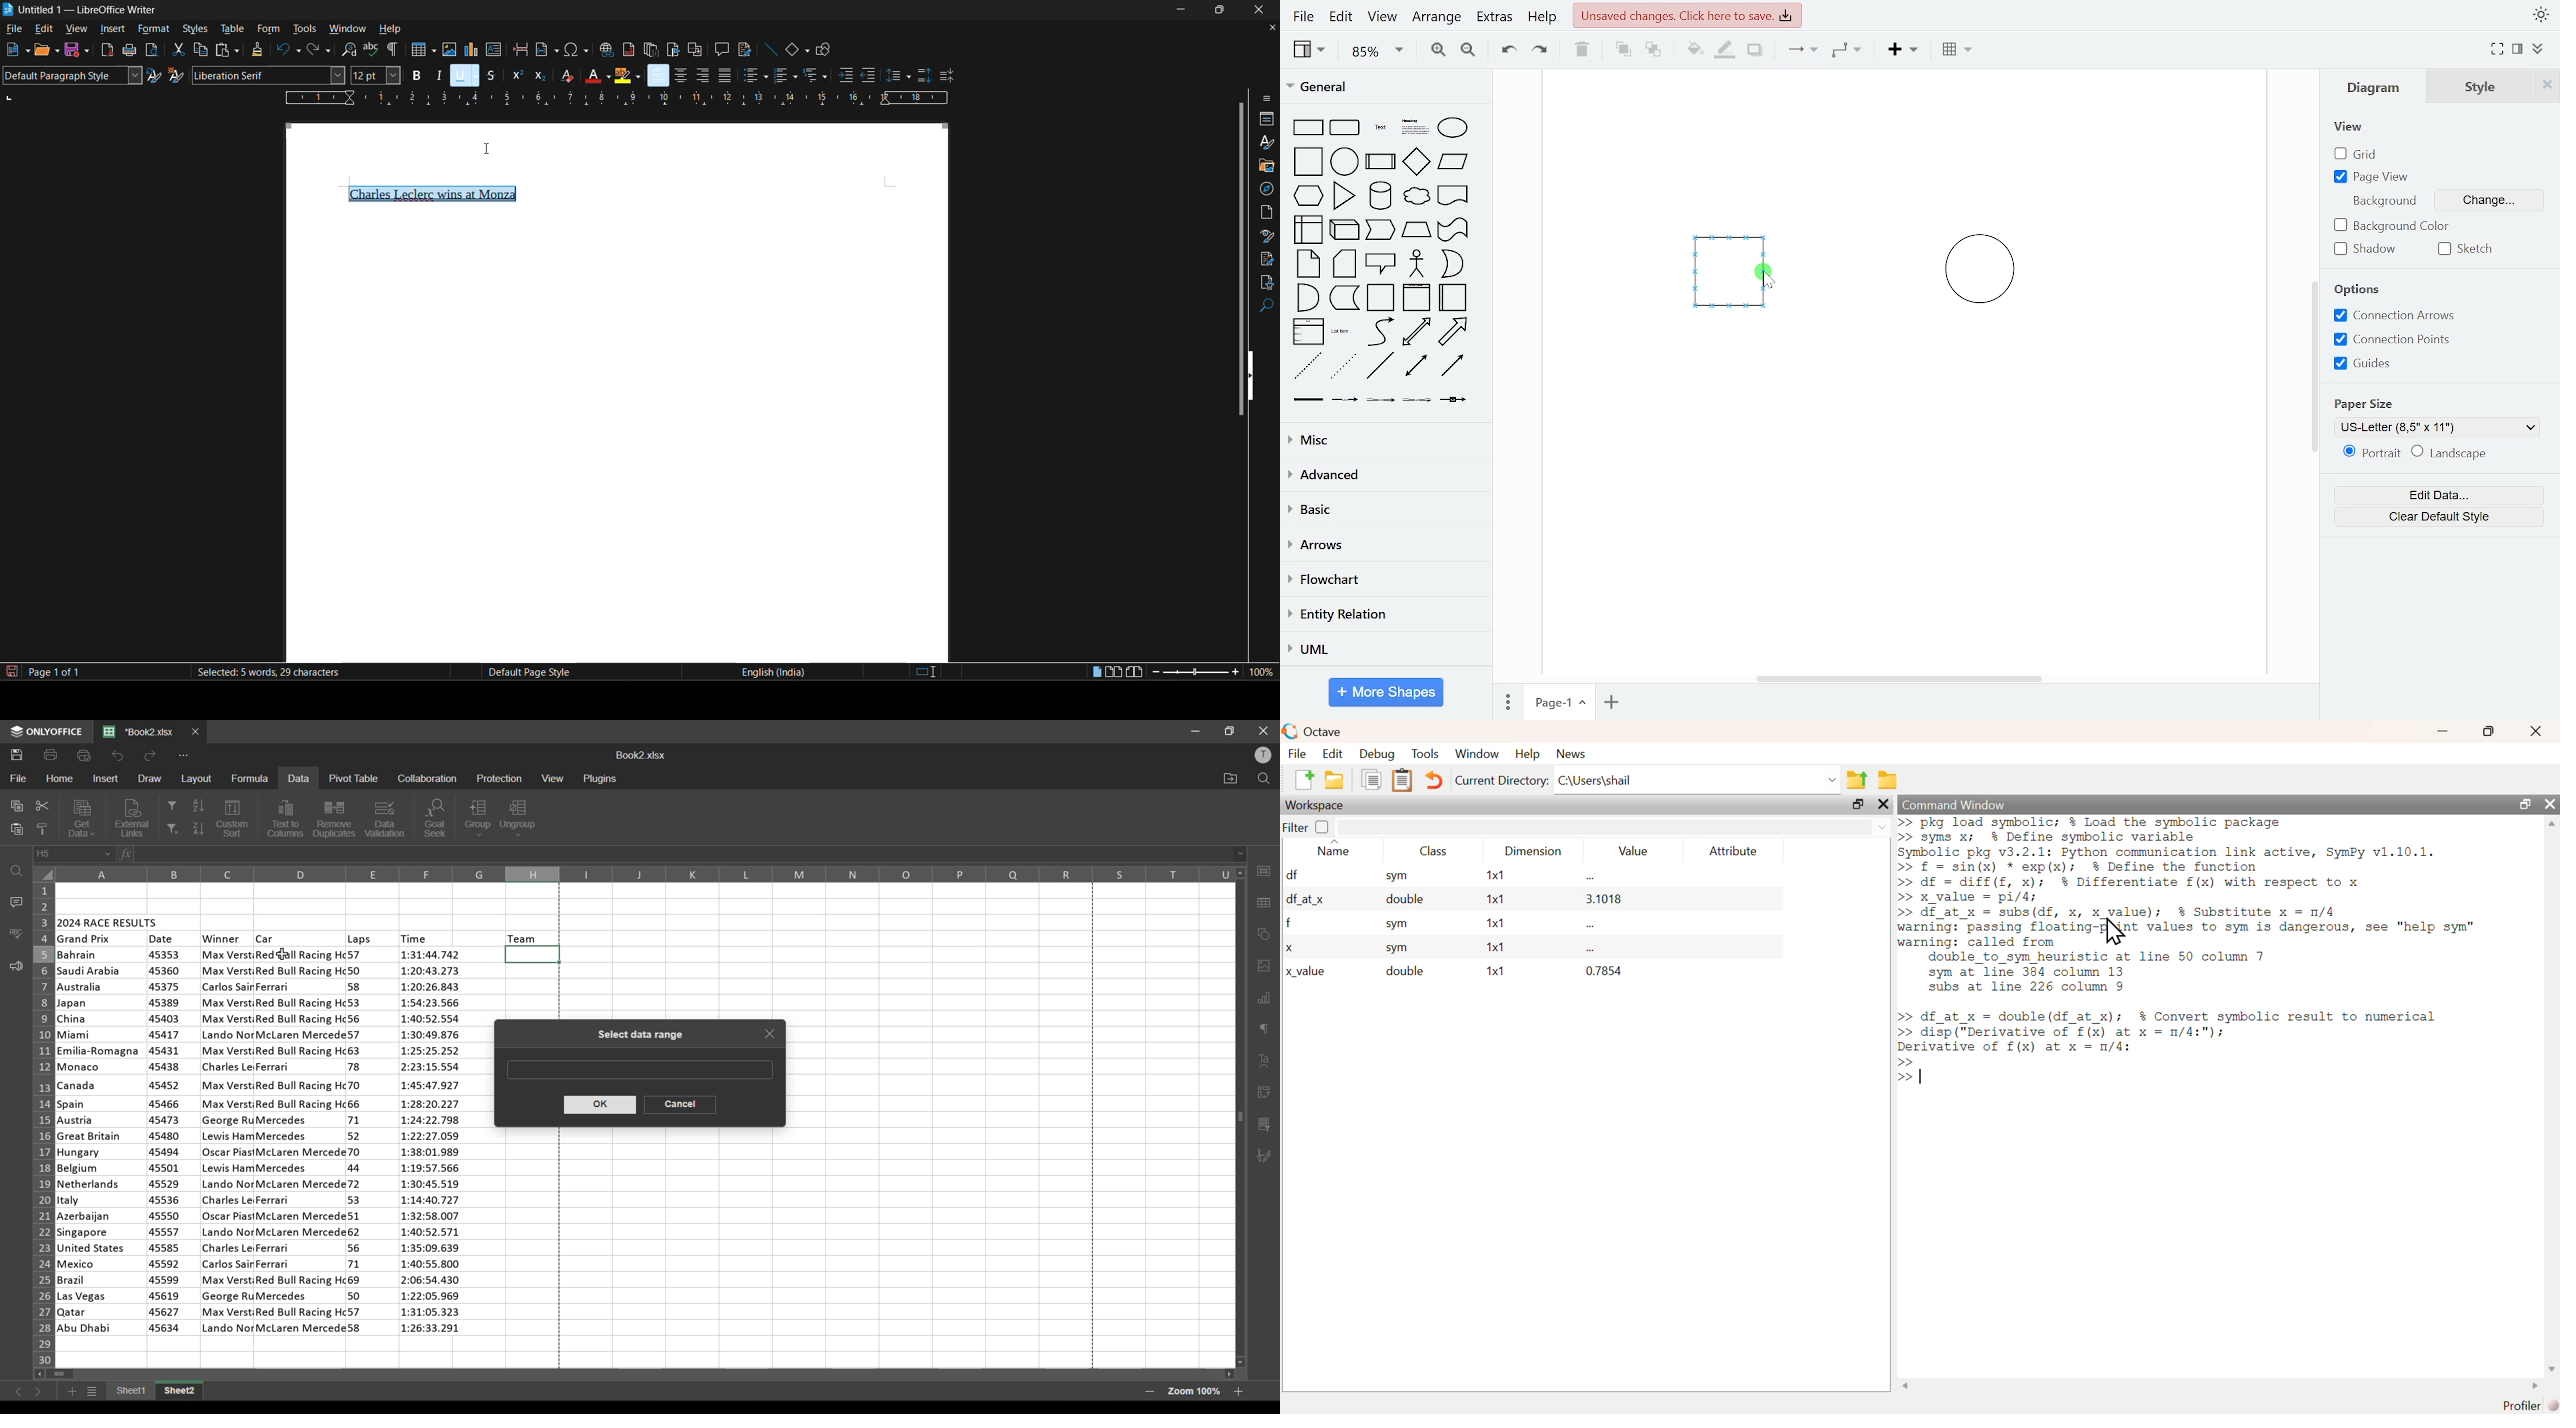  I want to click on flowchart, so click(1382, 581).